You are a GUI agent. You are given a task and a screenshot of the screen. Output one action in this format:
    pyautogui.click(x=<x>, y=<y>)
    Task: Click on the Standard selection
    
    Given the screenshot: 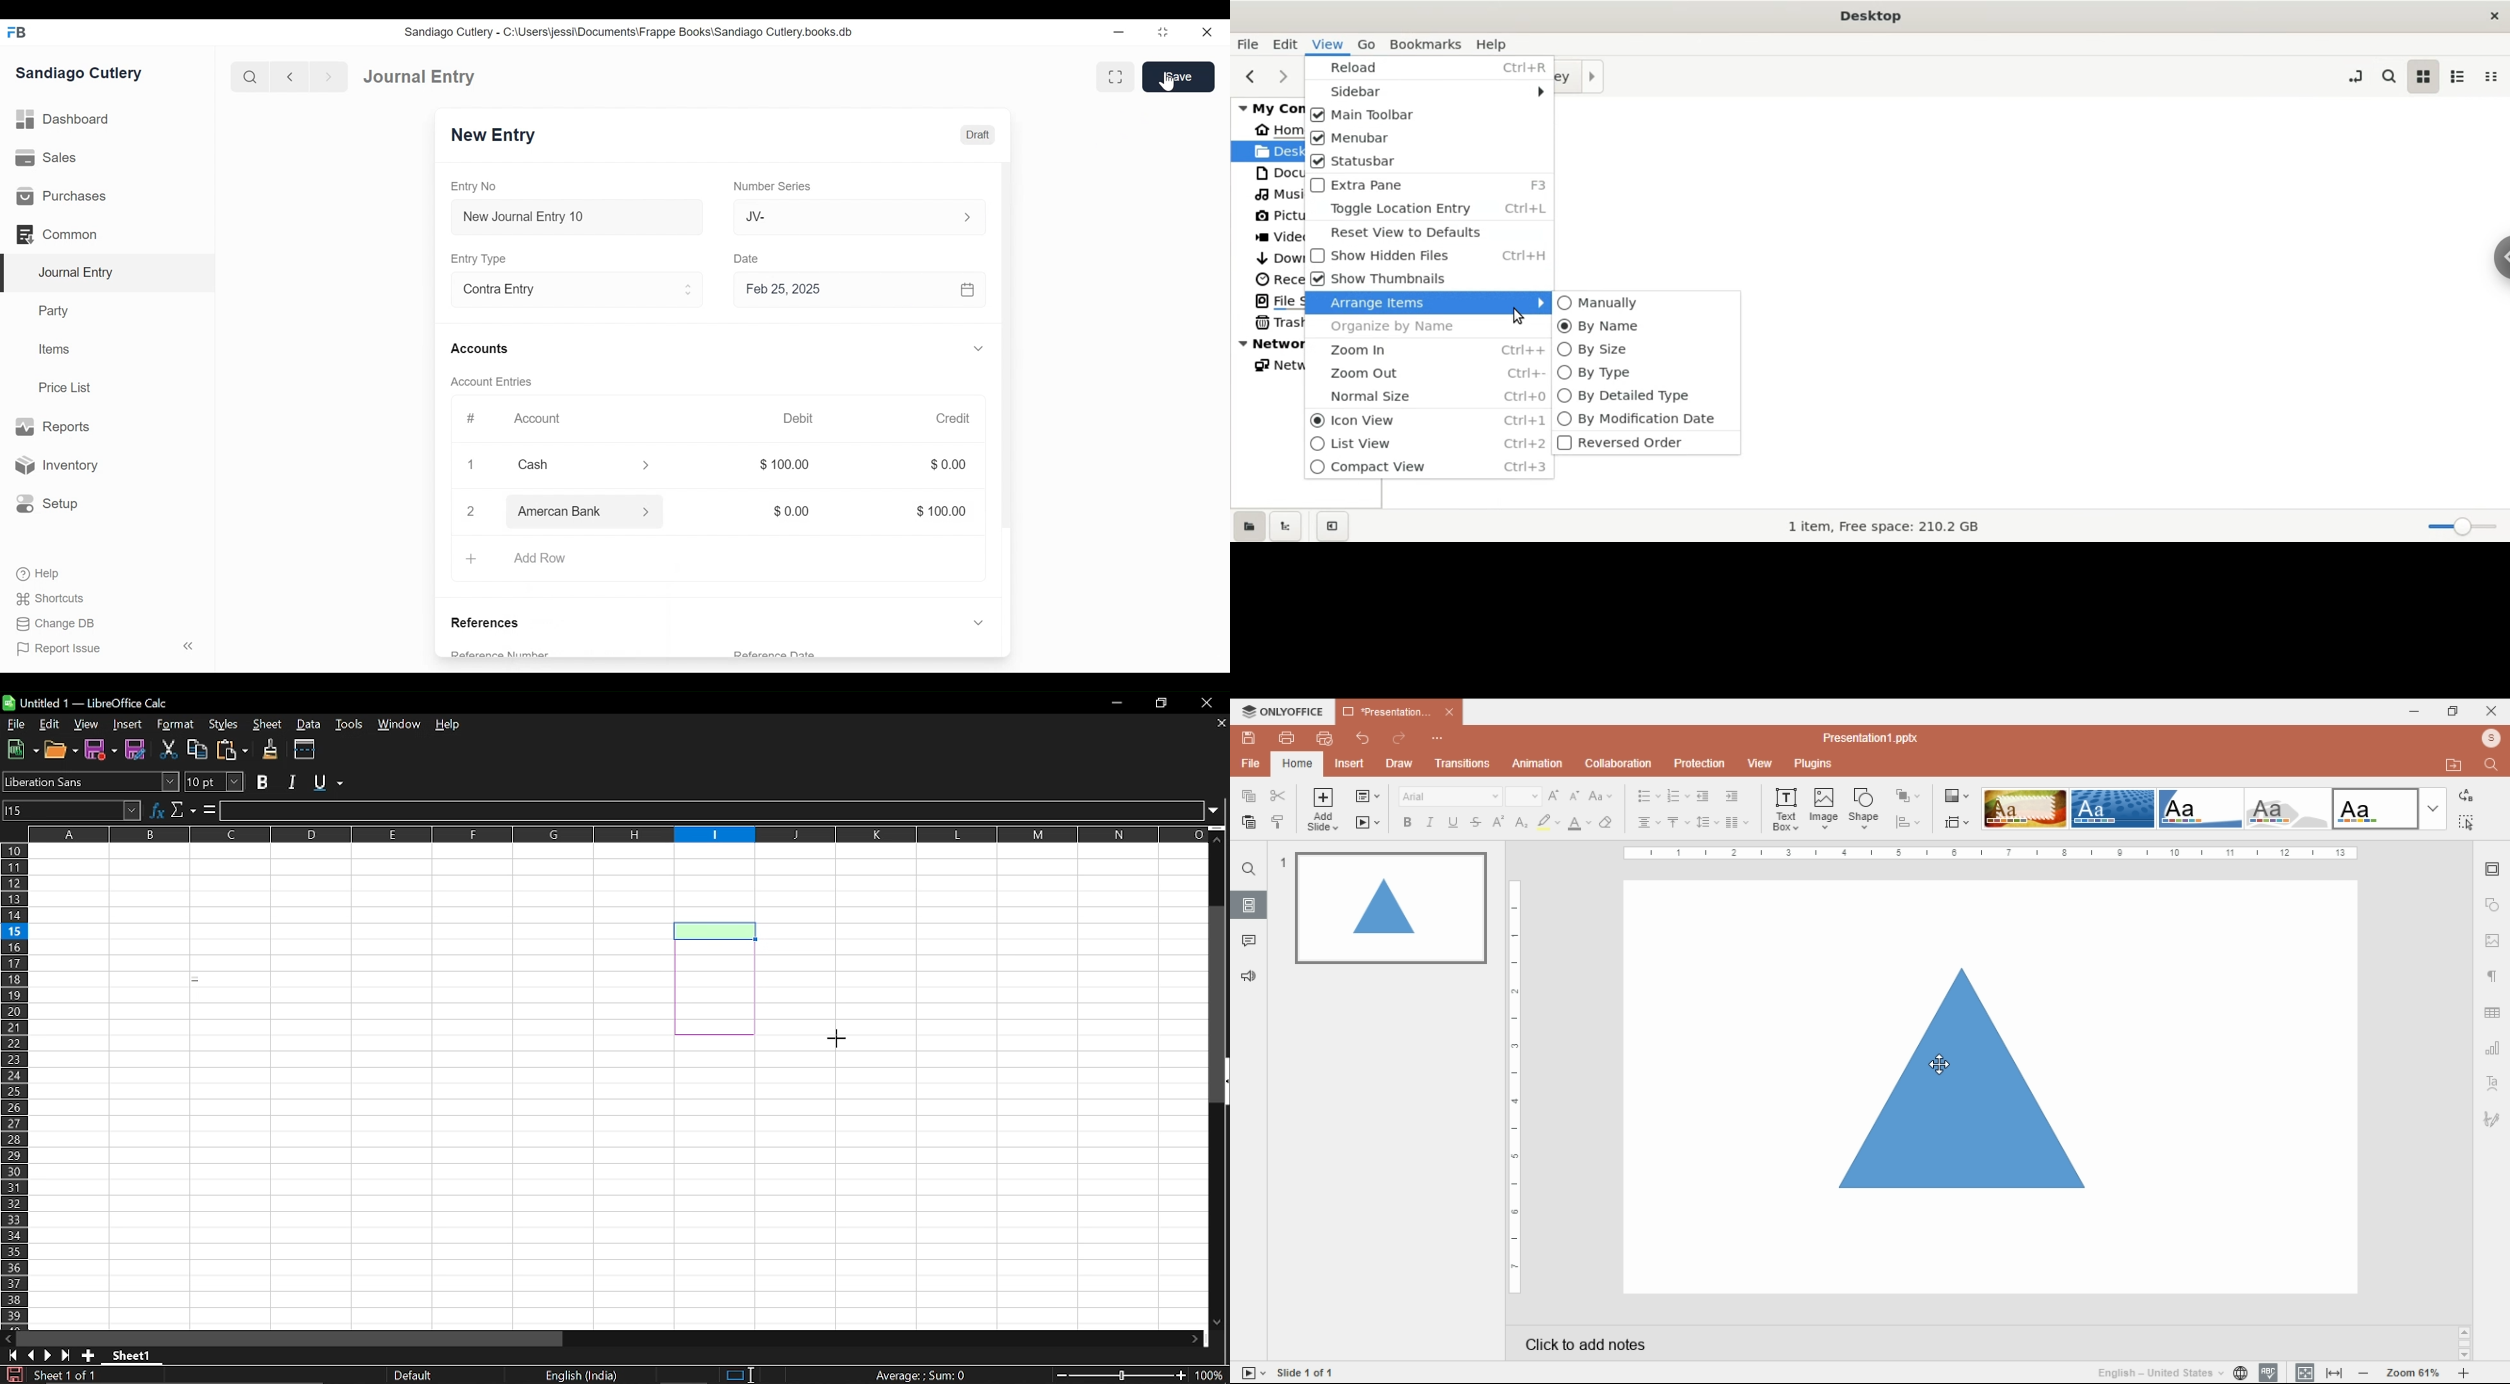 What is the action you would take?
    pyautogui.click(x=732, y=1373)
    